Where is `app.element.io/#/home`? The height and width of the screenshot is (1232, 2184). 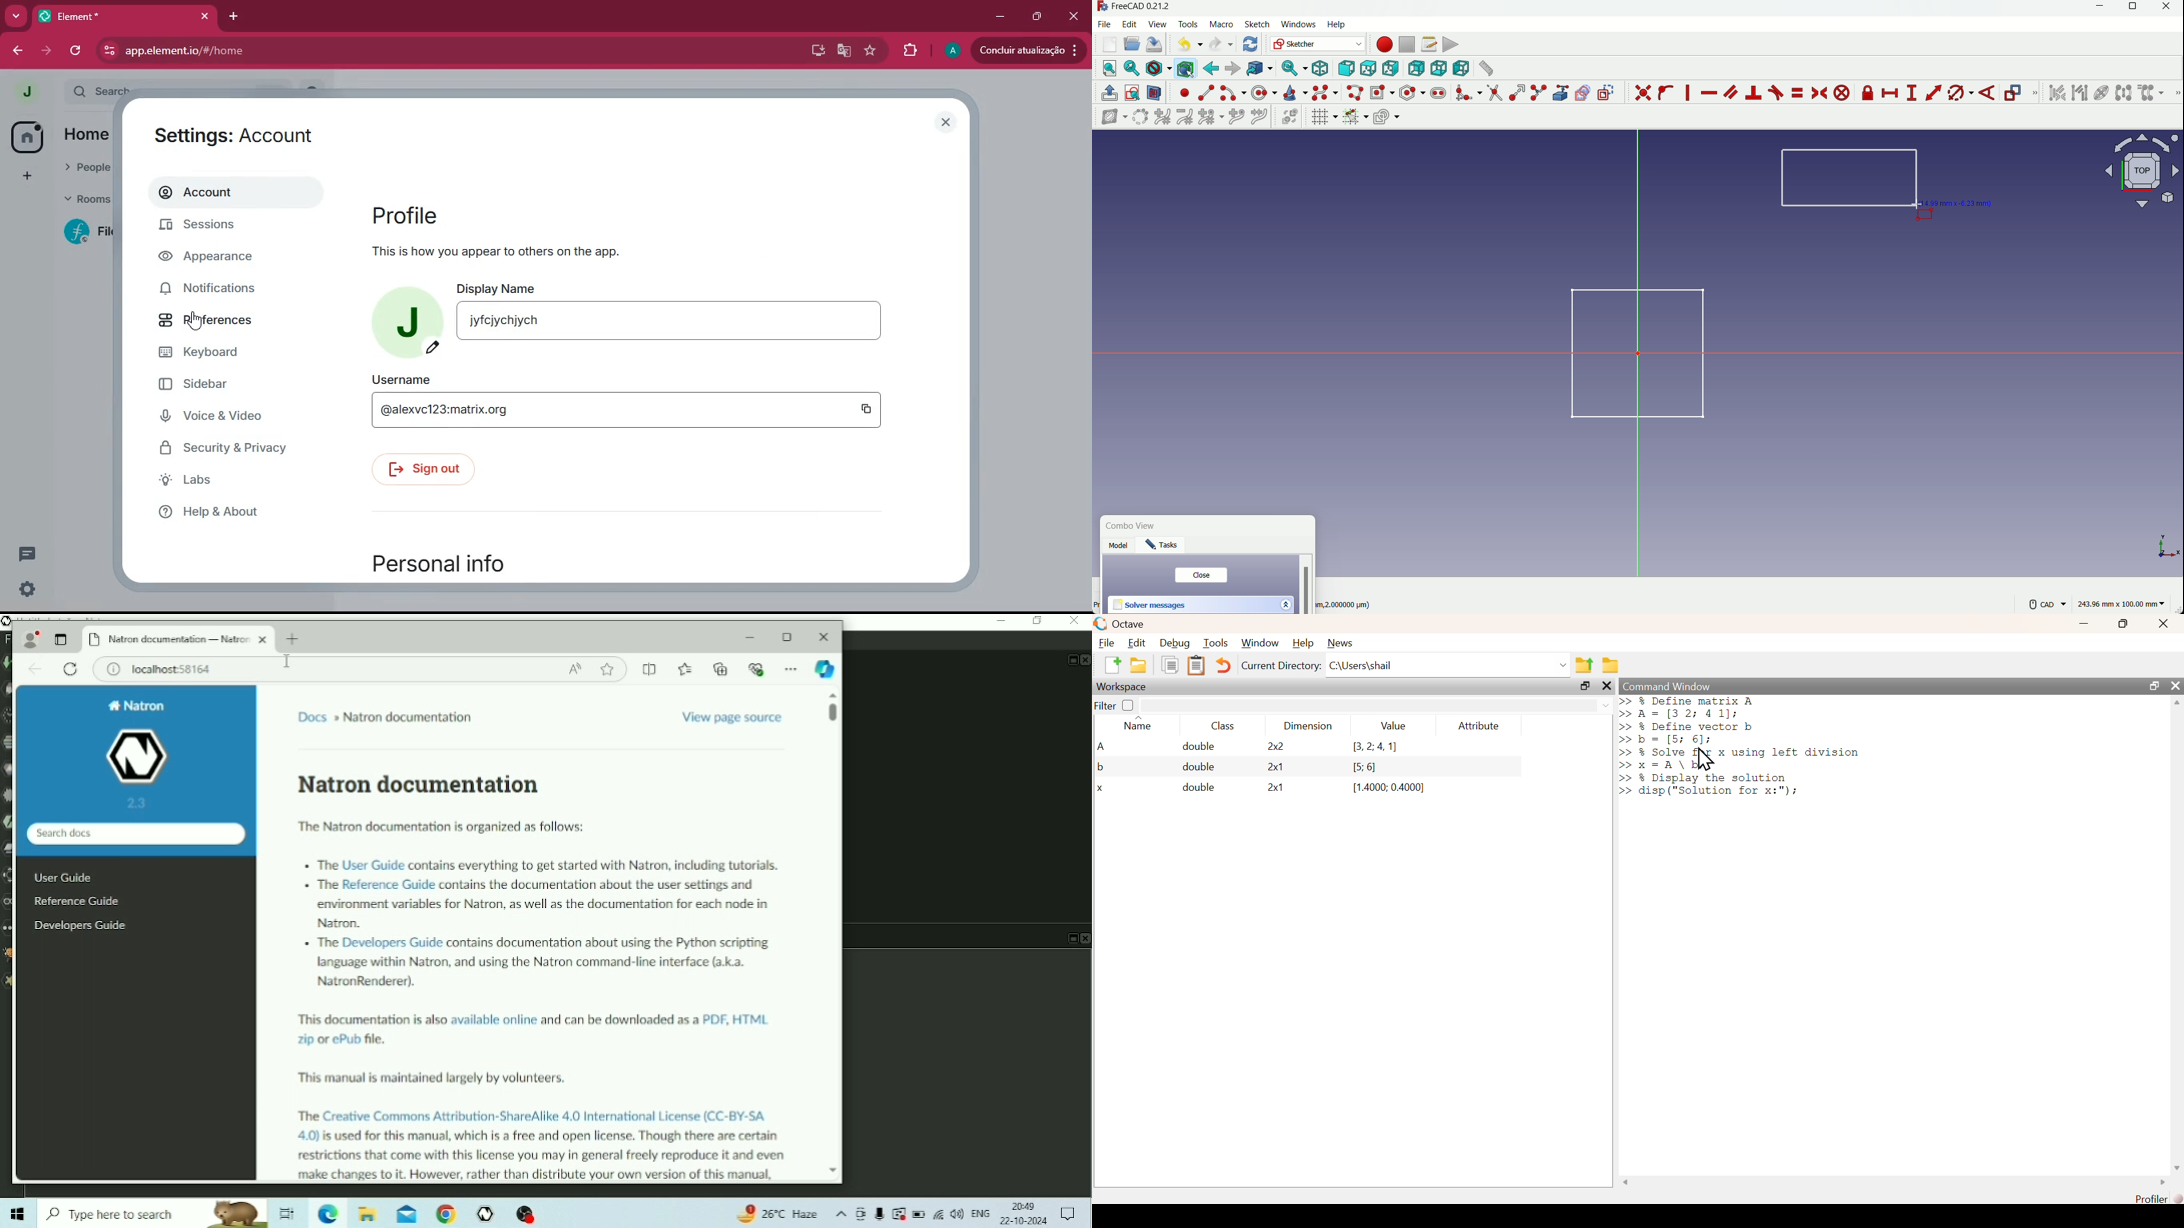 app.element.io/#/home is located at coordinates (281, 50).